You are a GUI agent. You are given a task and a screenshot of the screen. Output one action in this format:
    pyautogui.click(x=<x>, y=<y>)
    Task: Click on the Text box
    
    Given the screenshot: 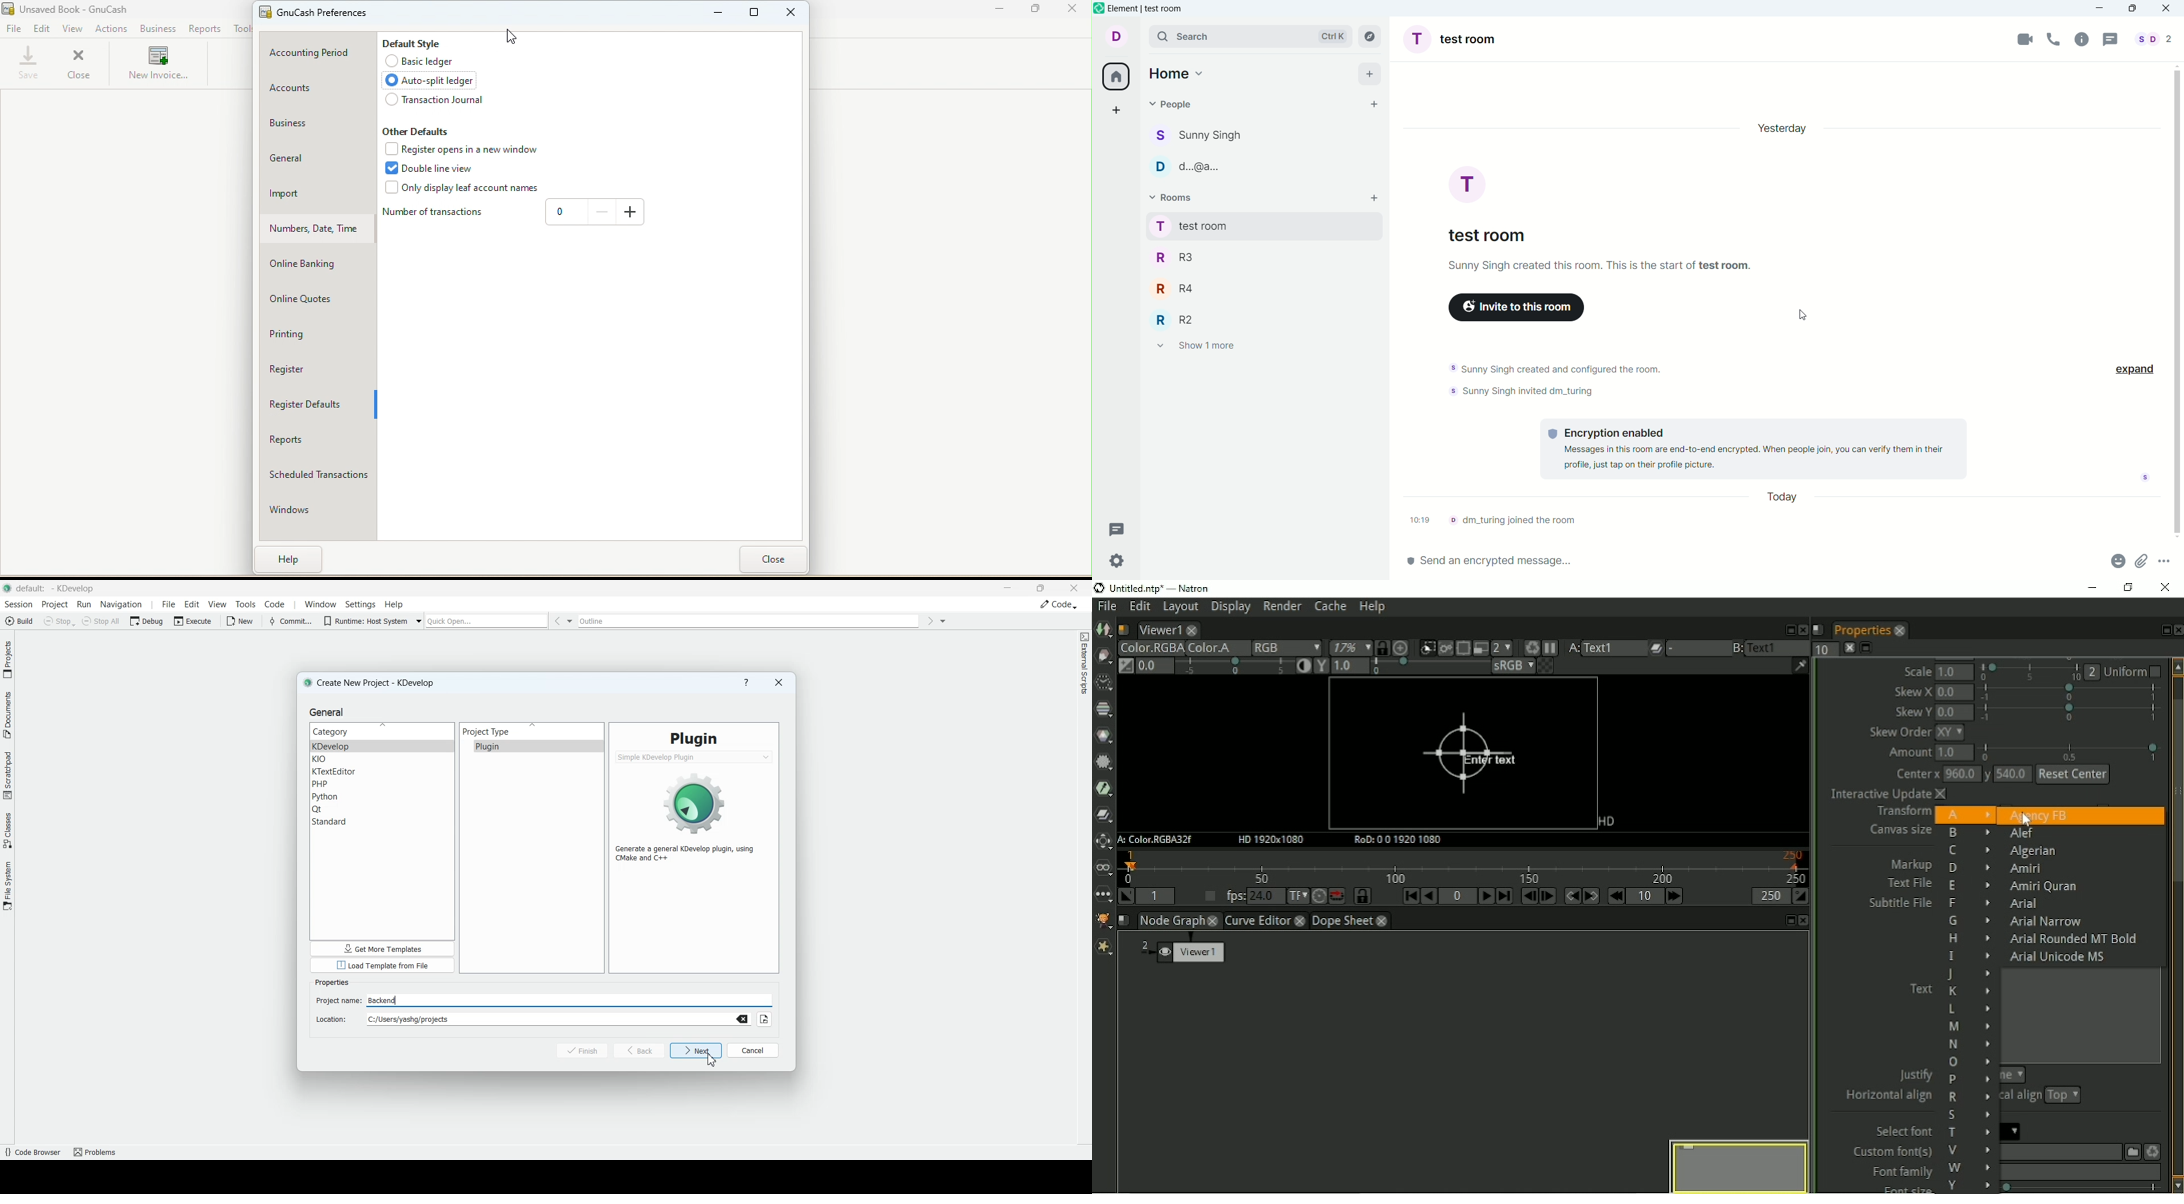 What is the action you would take?
    pyautogui.click(x=565, y=213)
    